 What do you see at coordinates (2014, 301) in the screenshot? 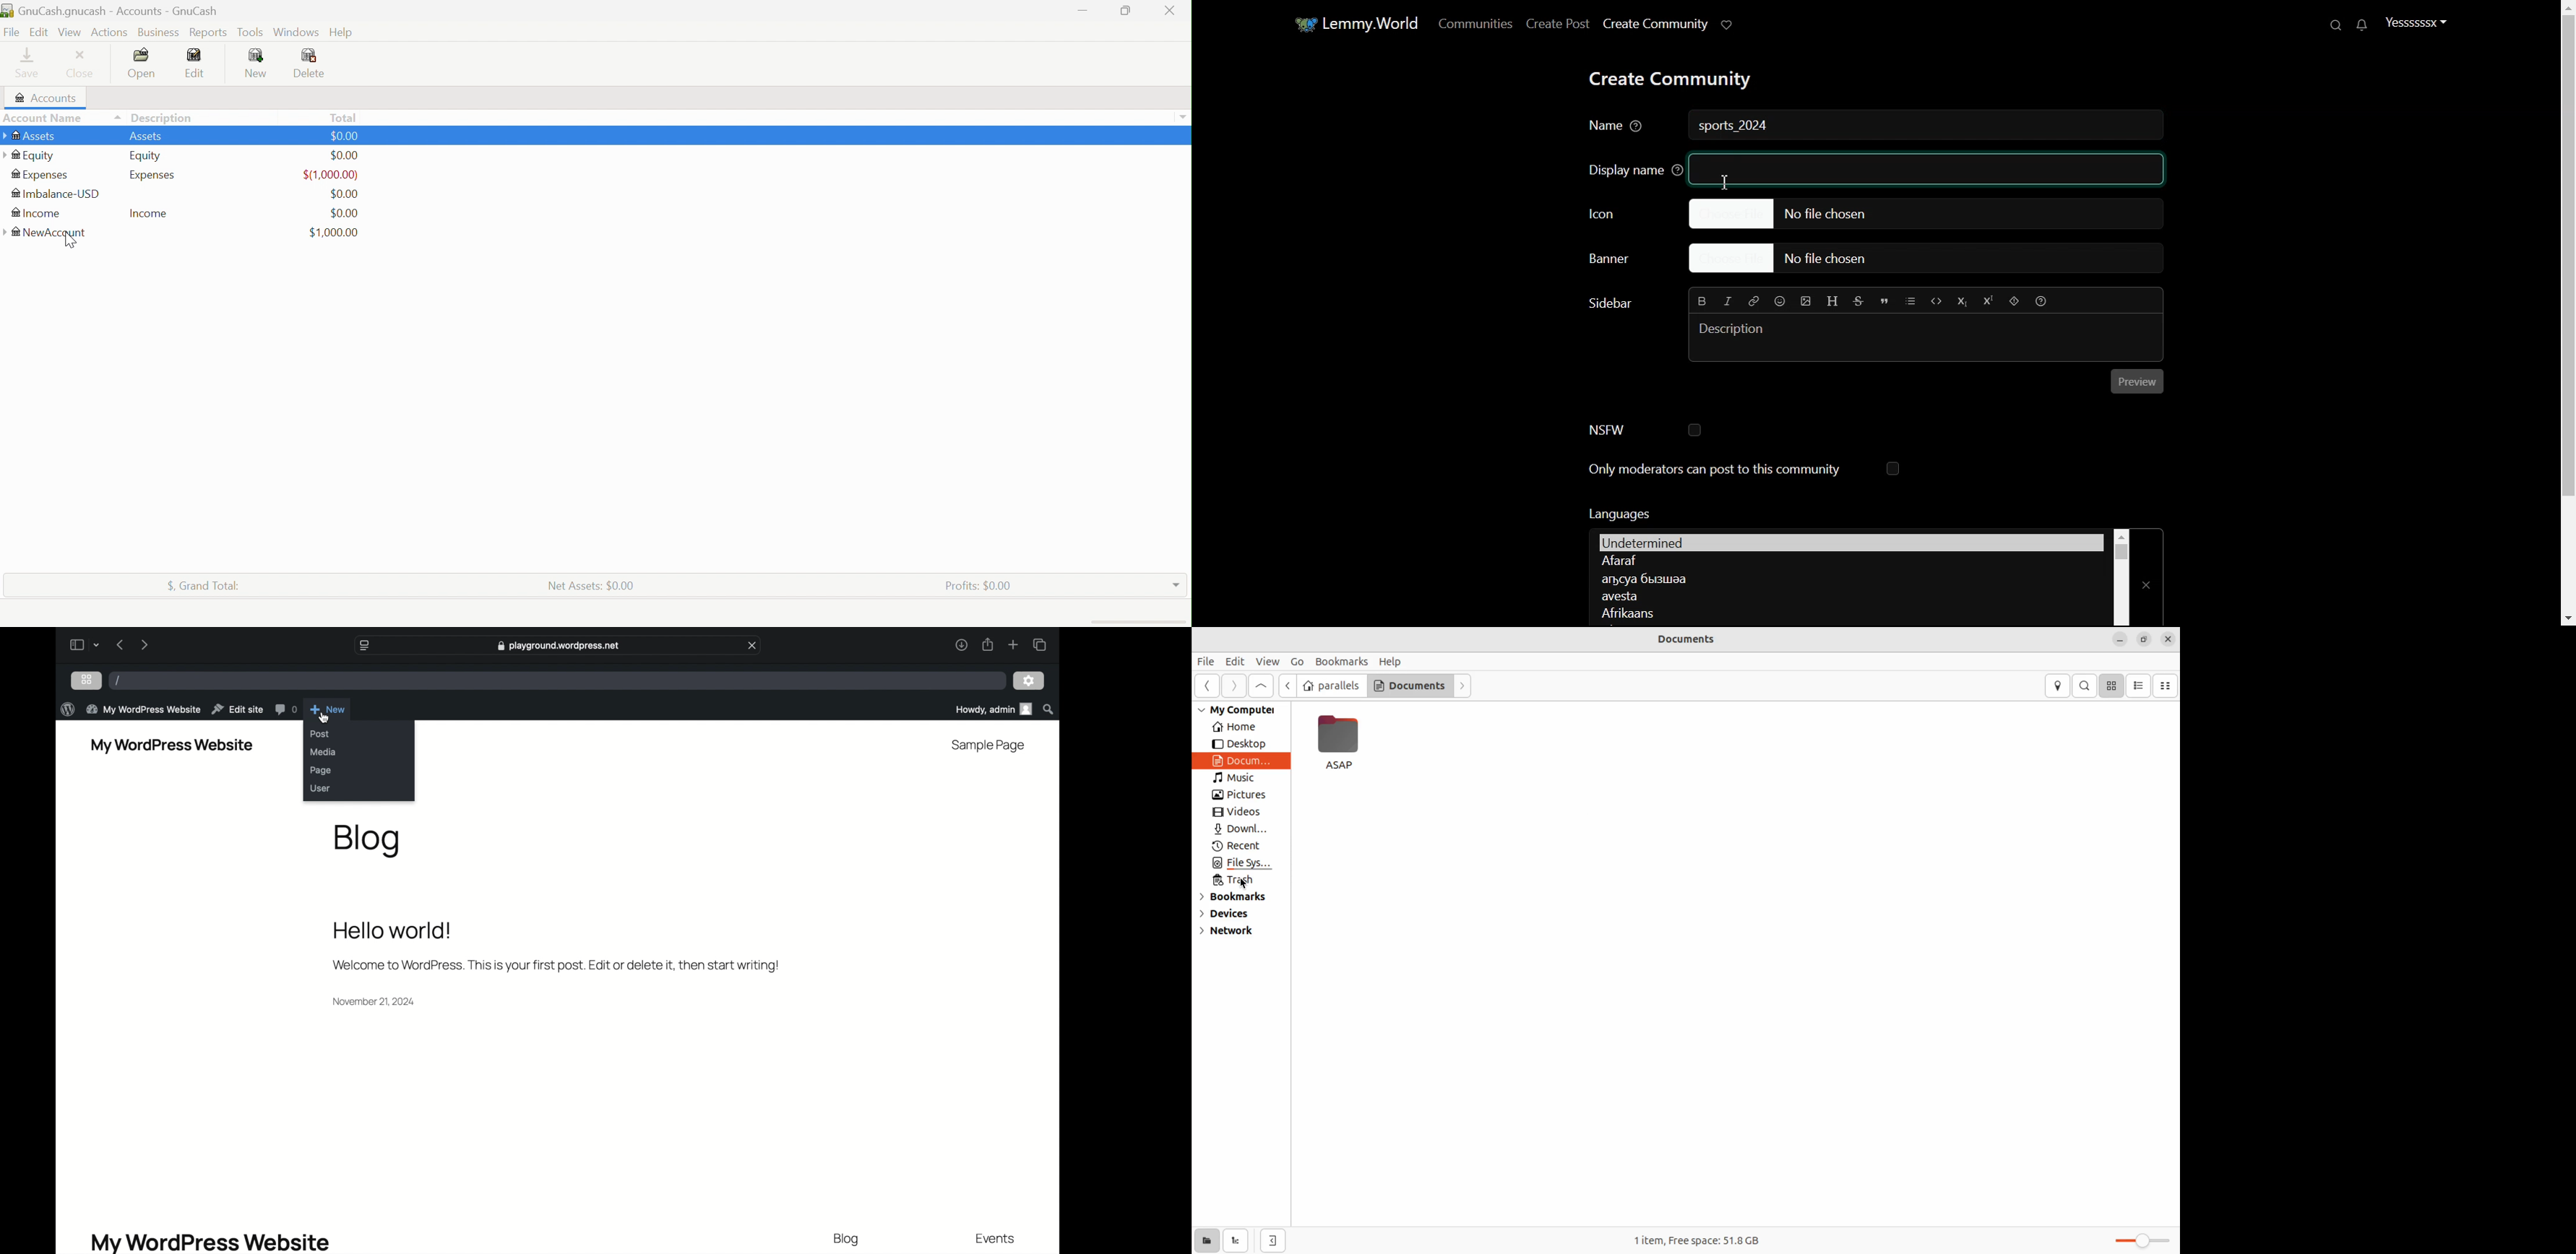
I see `Spoiler` at bounding box center [2014, 301].